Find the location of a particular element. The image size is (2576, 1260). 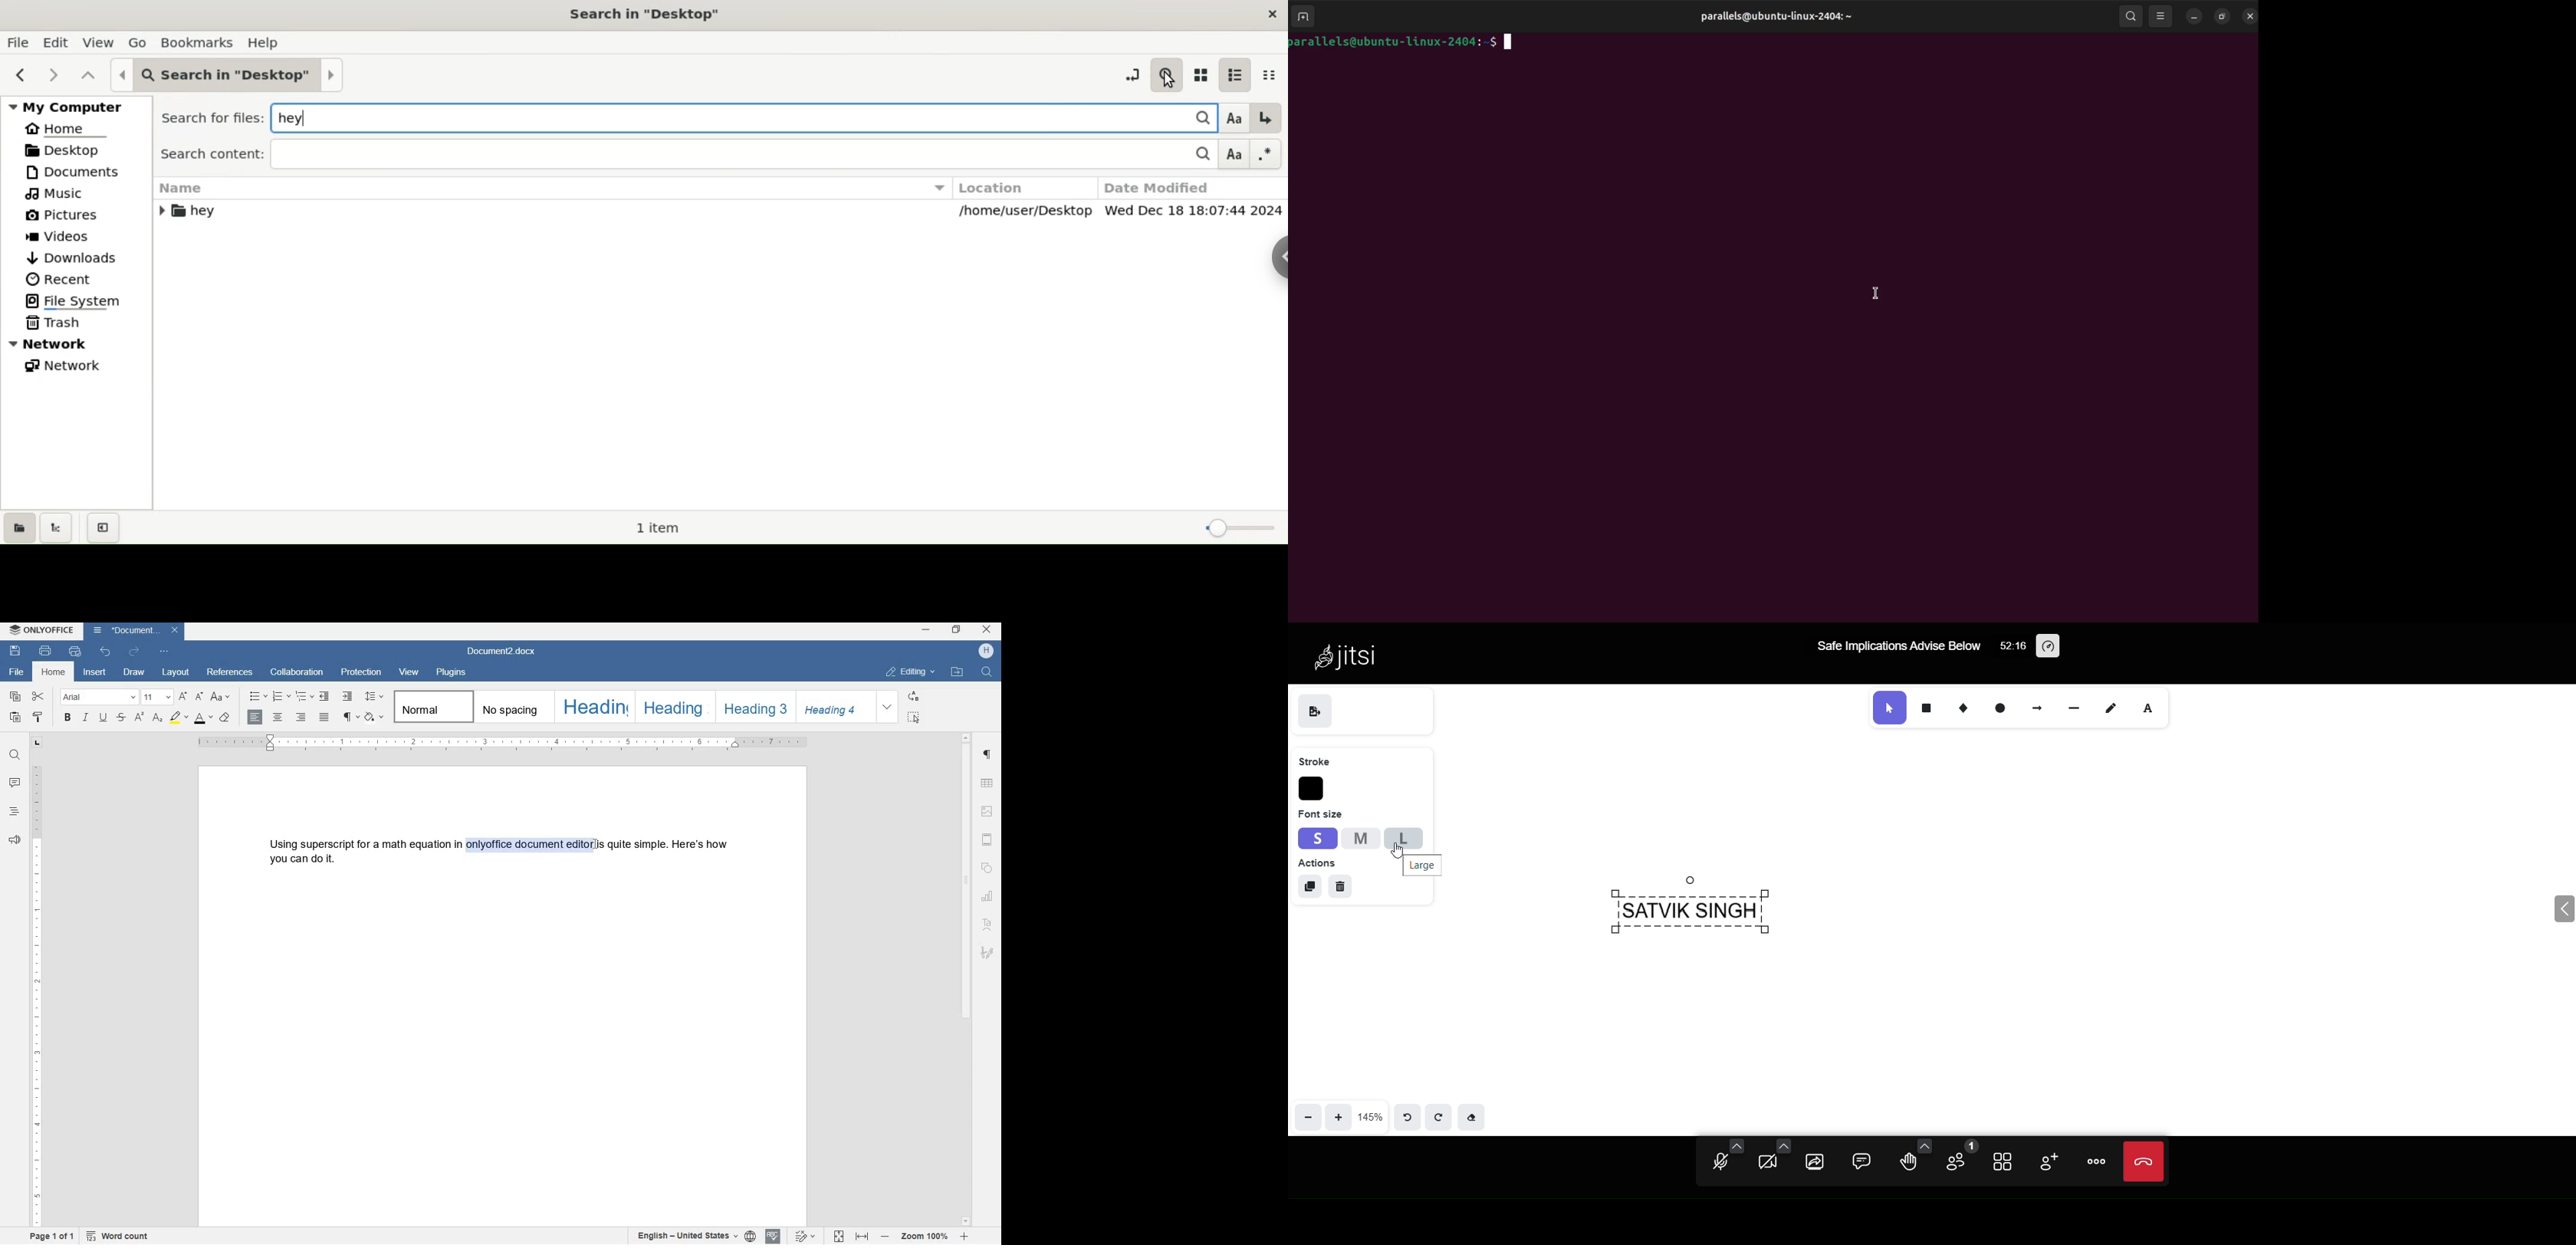

FIND is located at coordinates (986, 672).